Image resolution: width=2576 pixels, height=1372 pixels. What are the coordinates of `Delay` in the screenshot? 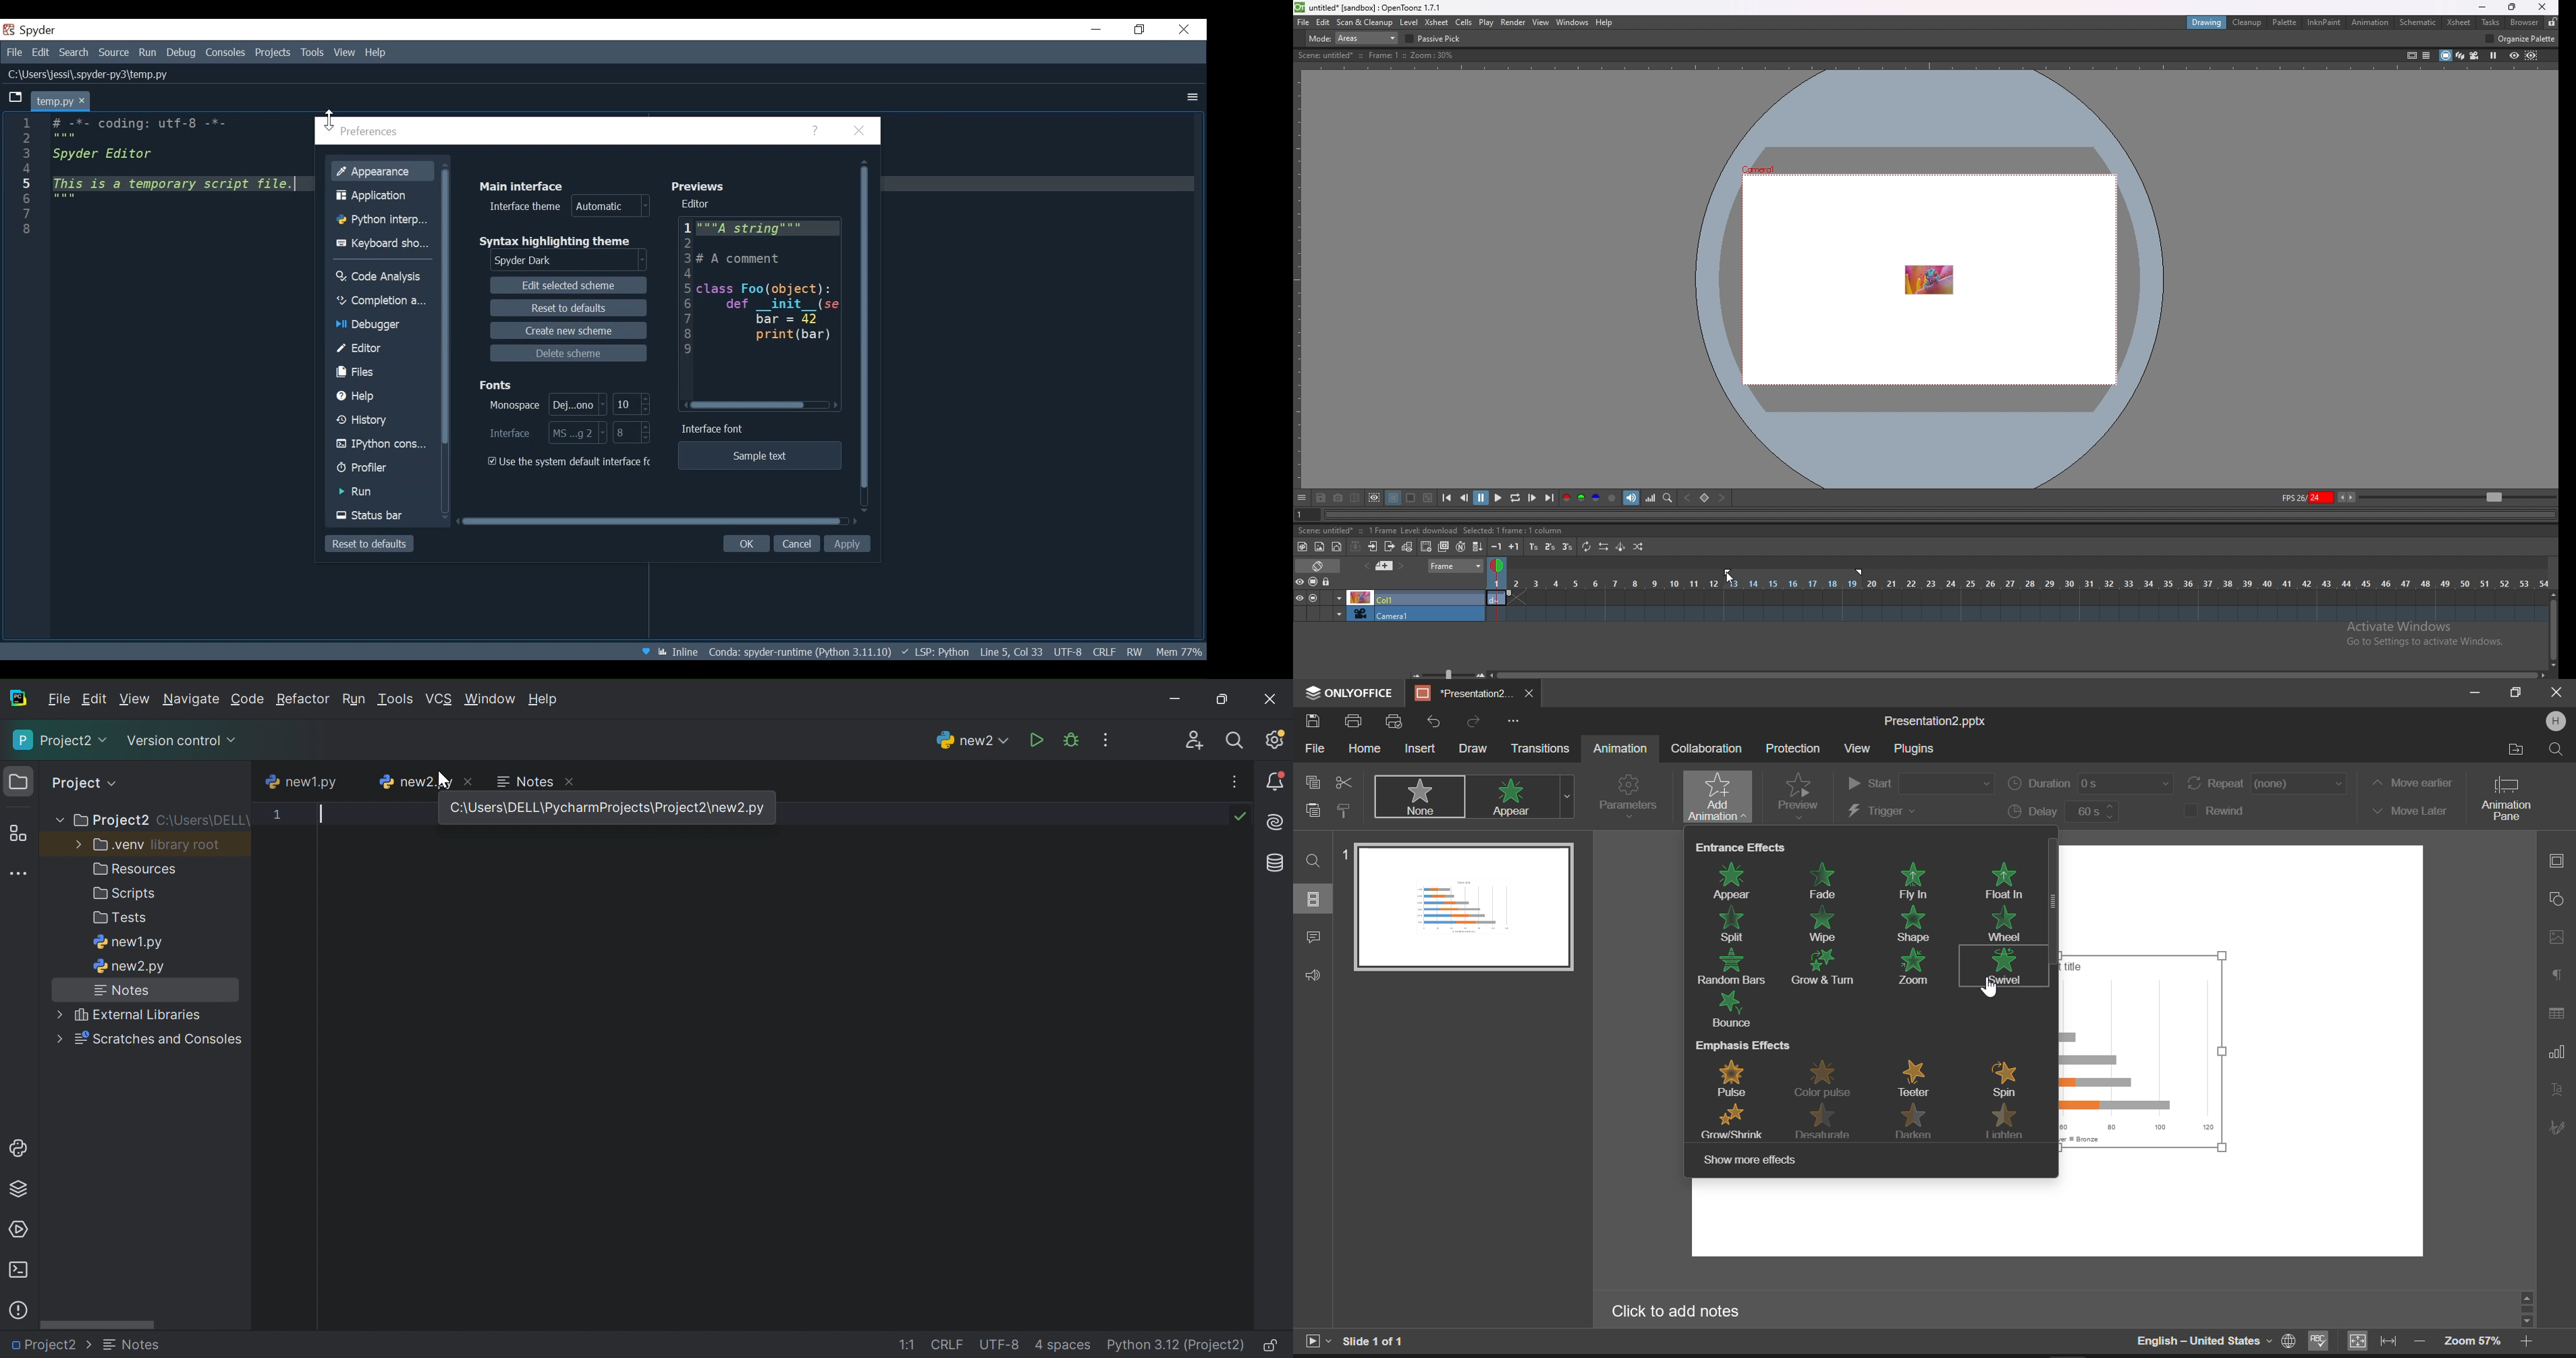 It's located at (2062, 813).